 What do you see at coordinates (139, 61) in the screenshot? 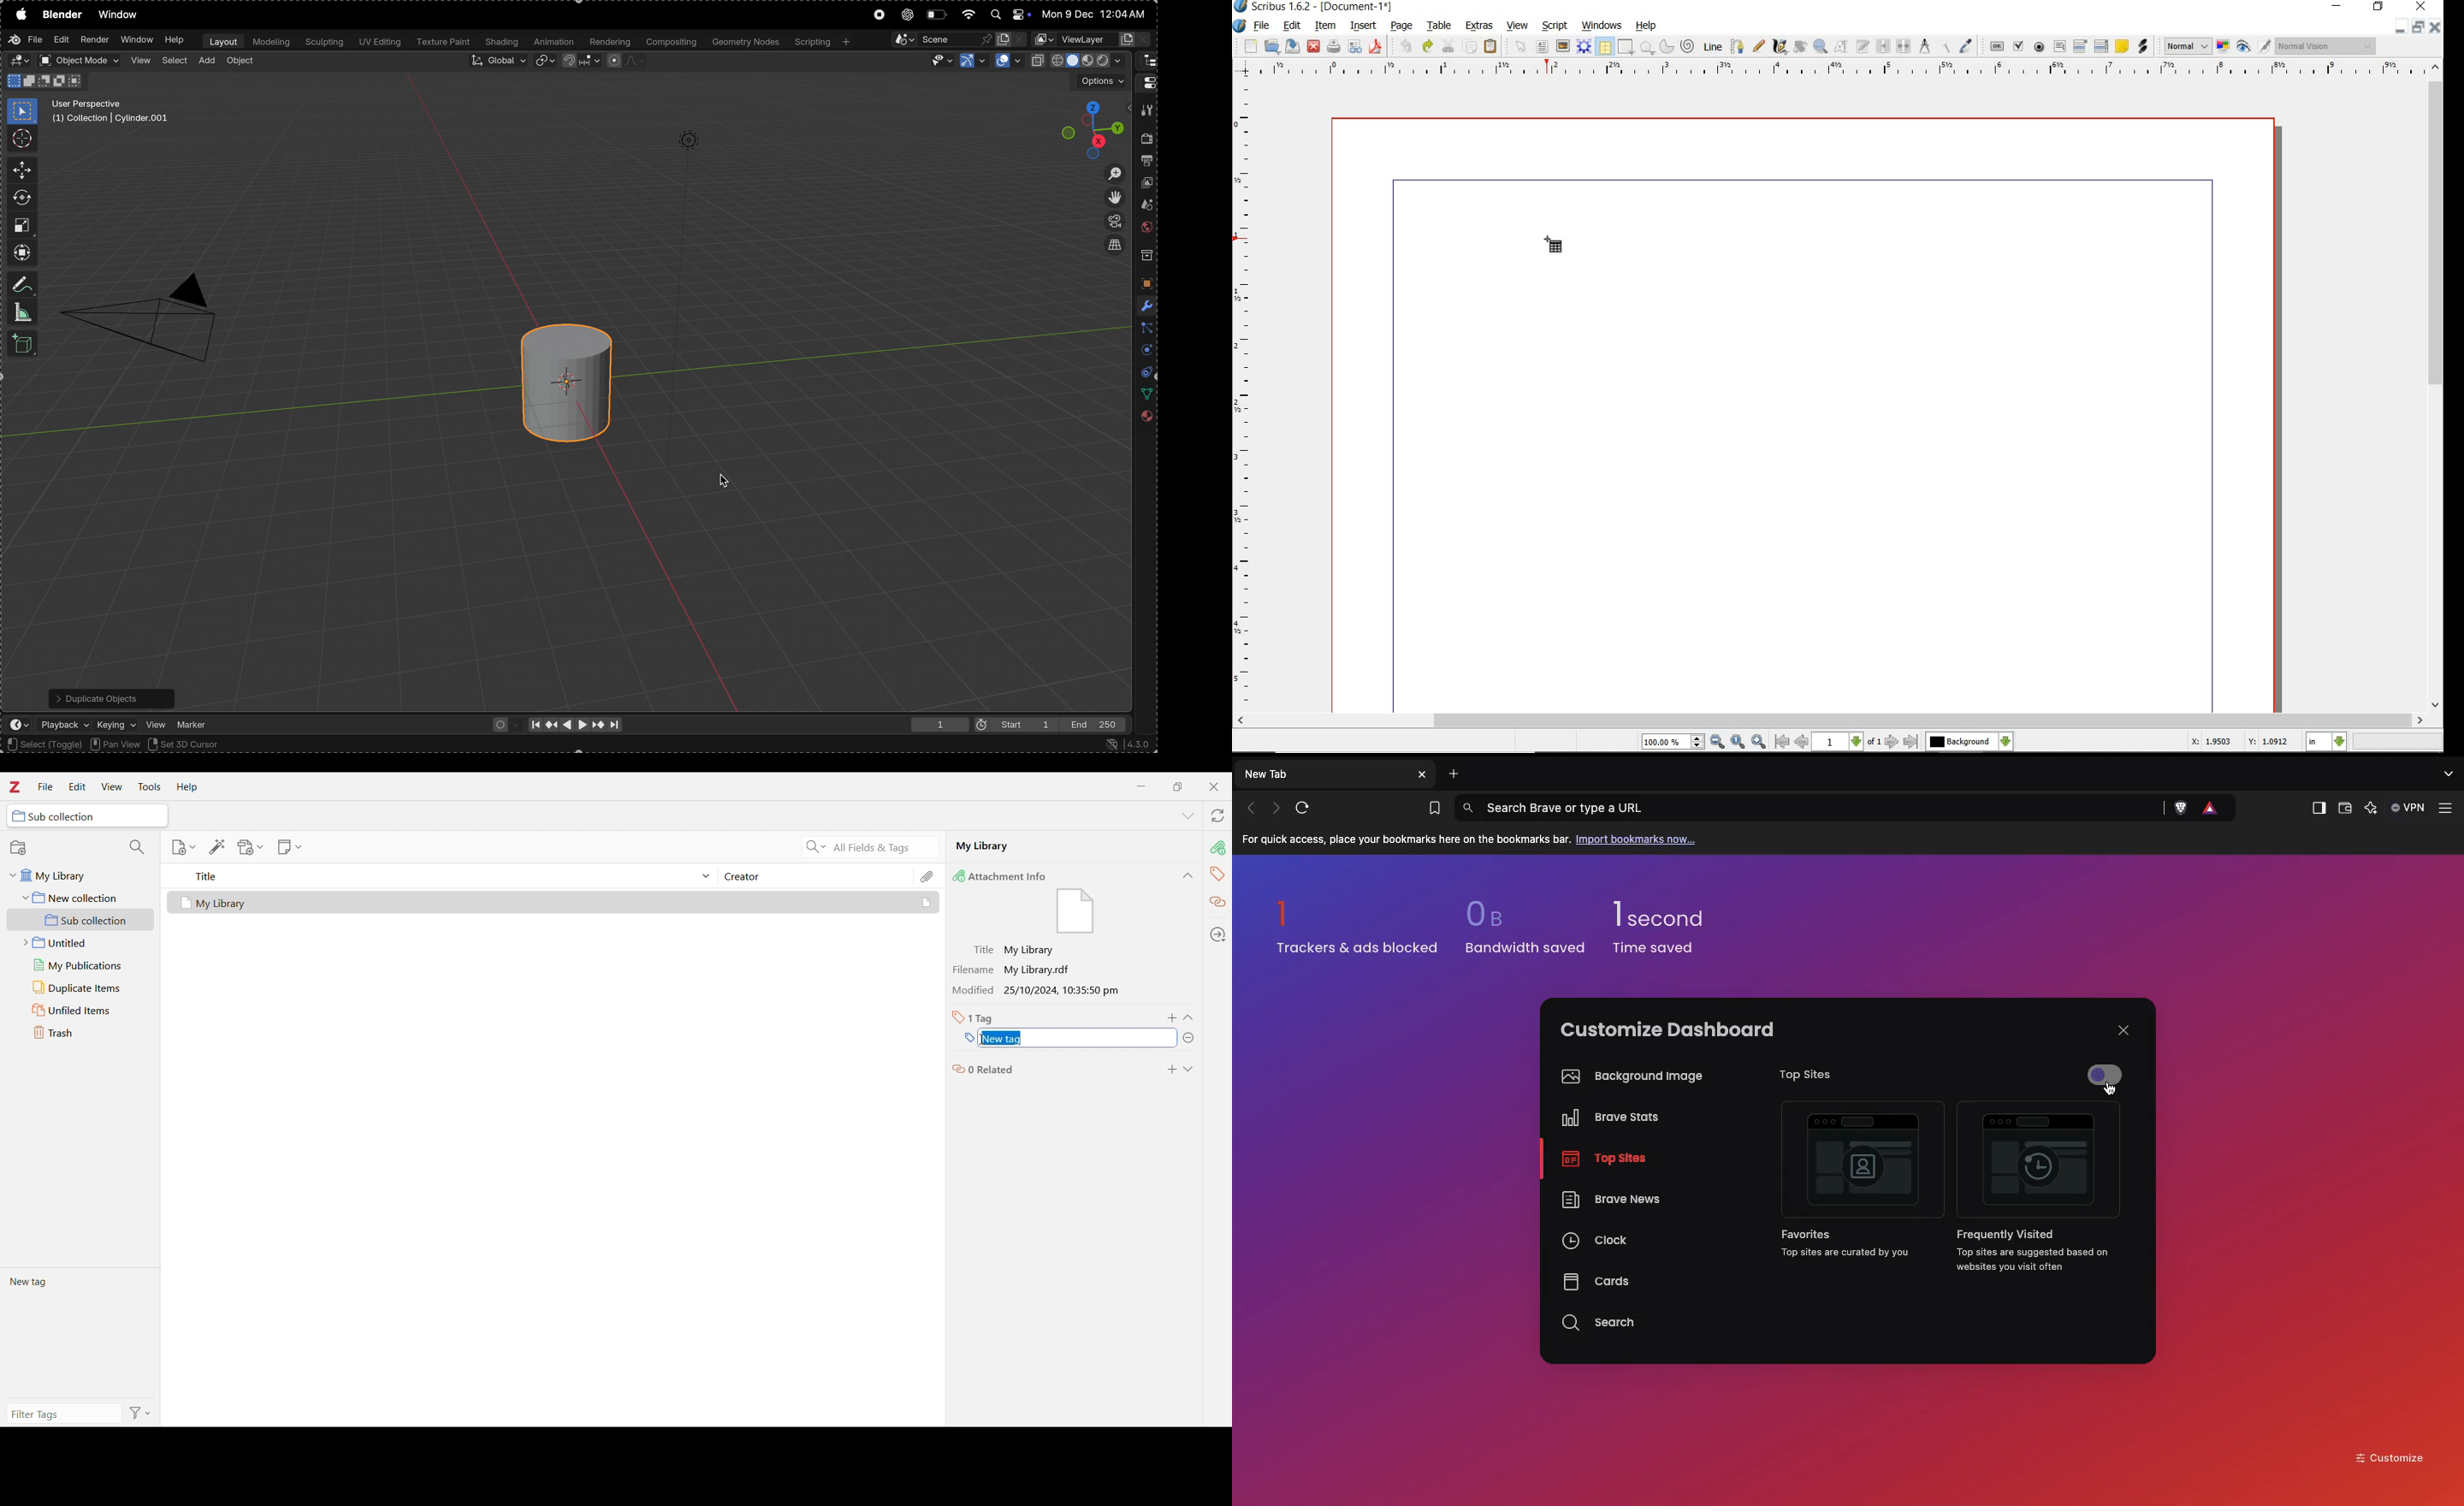
I see `view` at bounding box center [139, 61].